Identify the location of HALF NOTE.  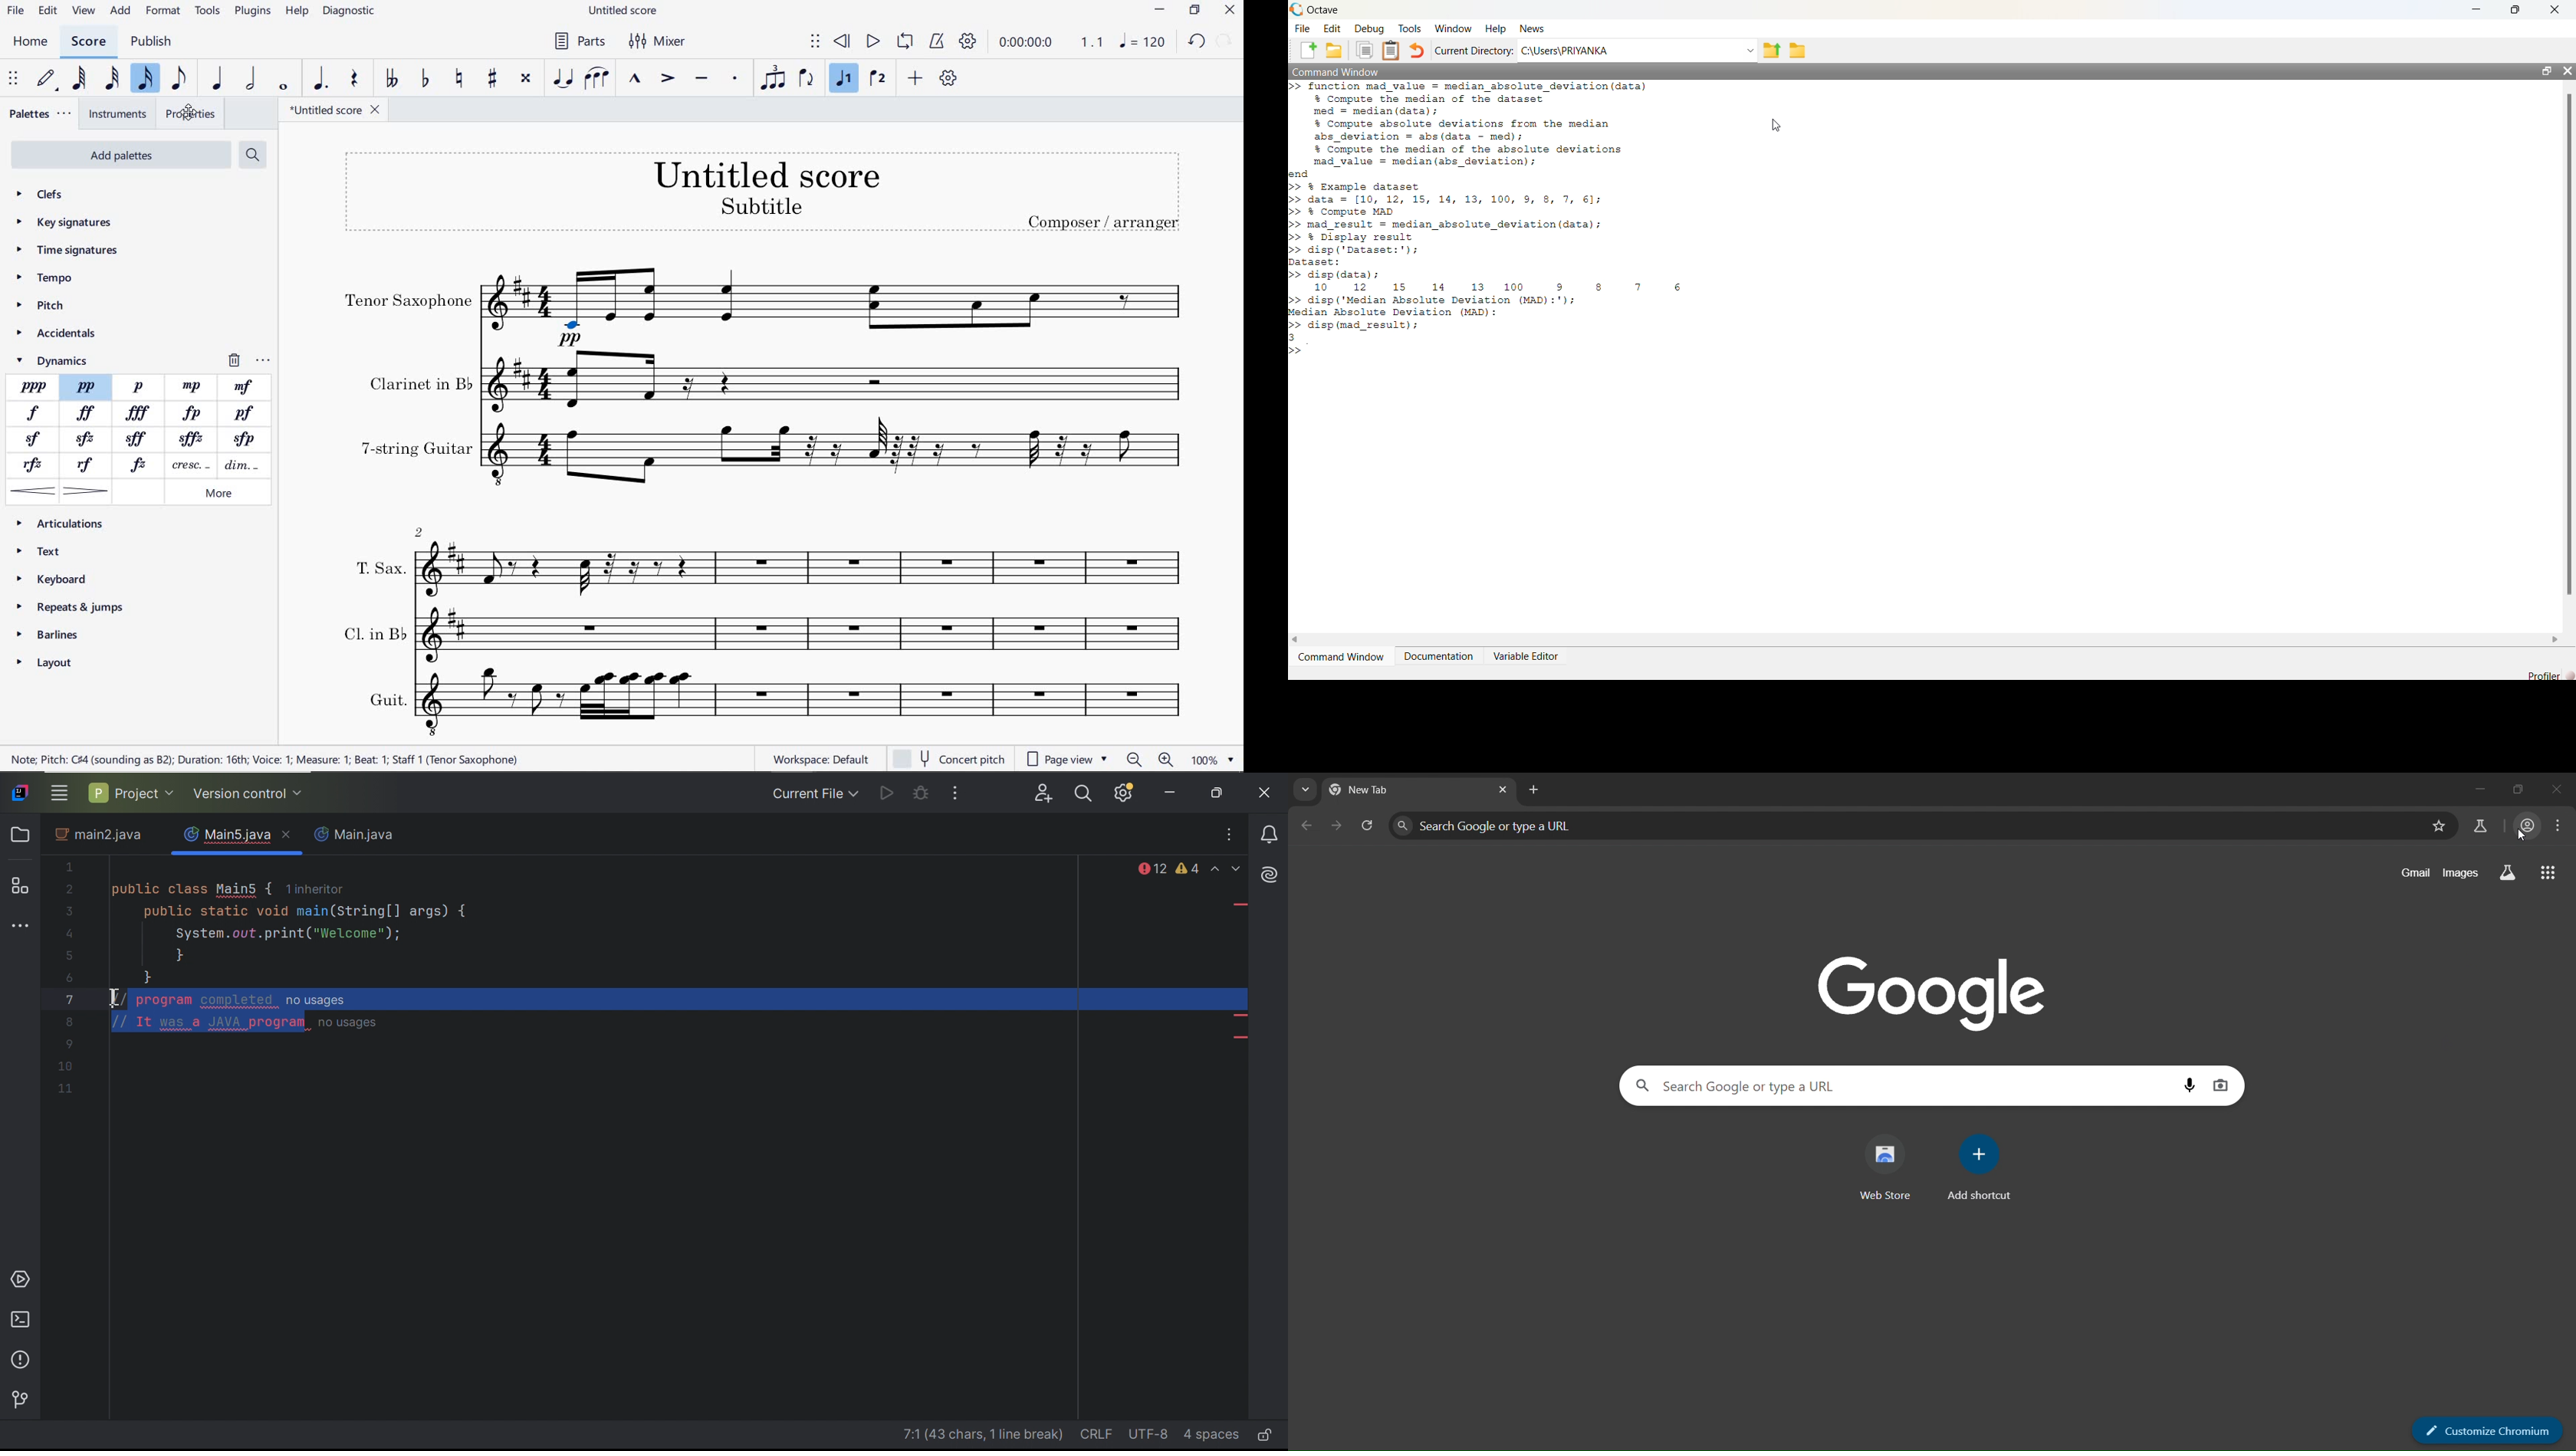
(251, 80).